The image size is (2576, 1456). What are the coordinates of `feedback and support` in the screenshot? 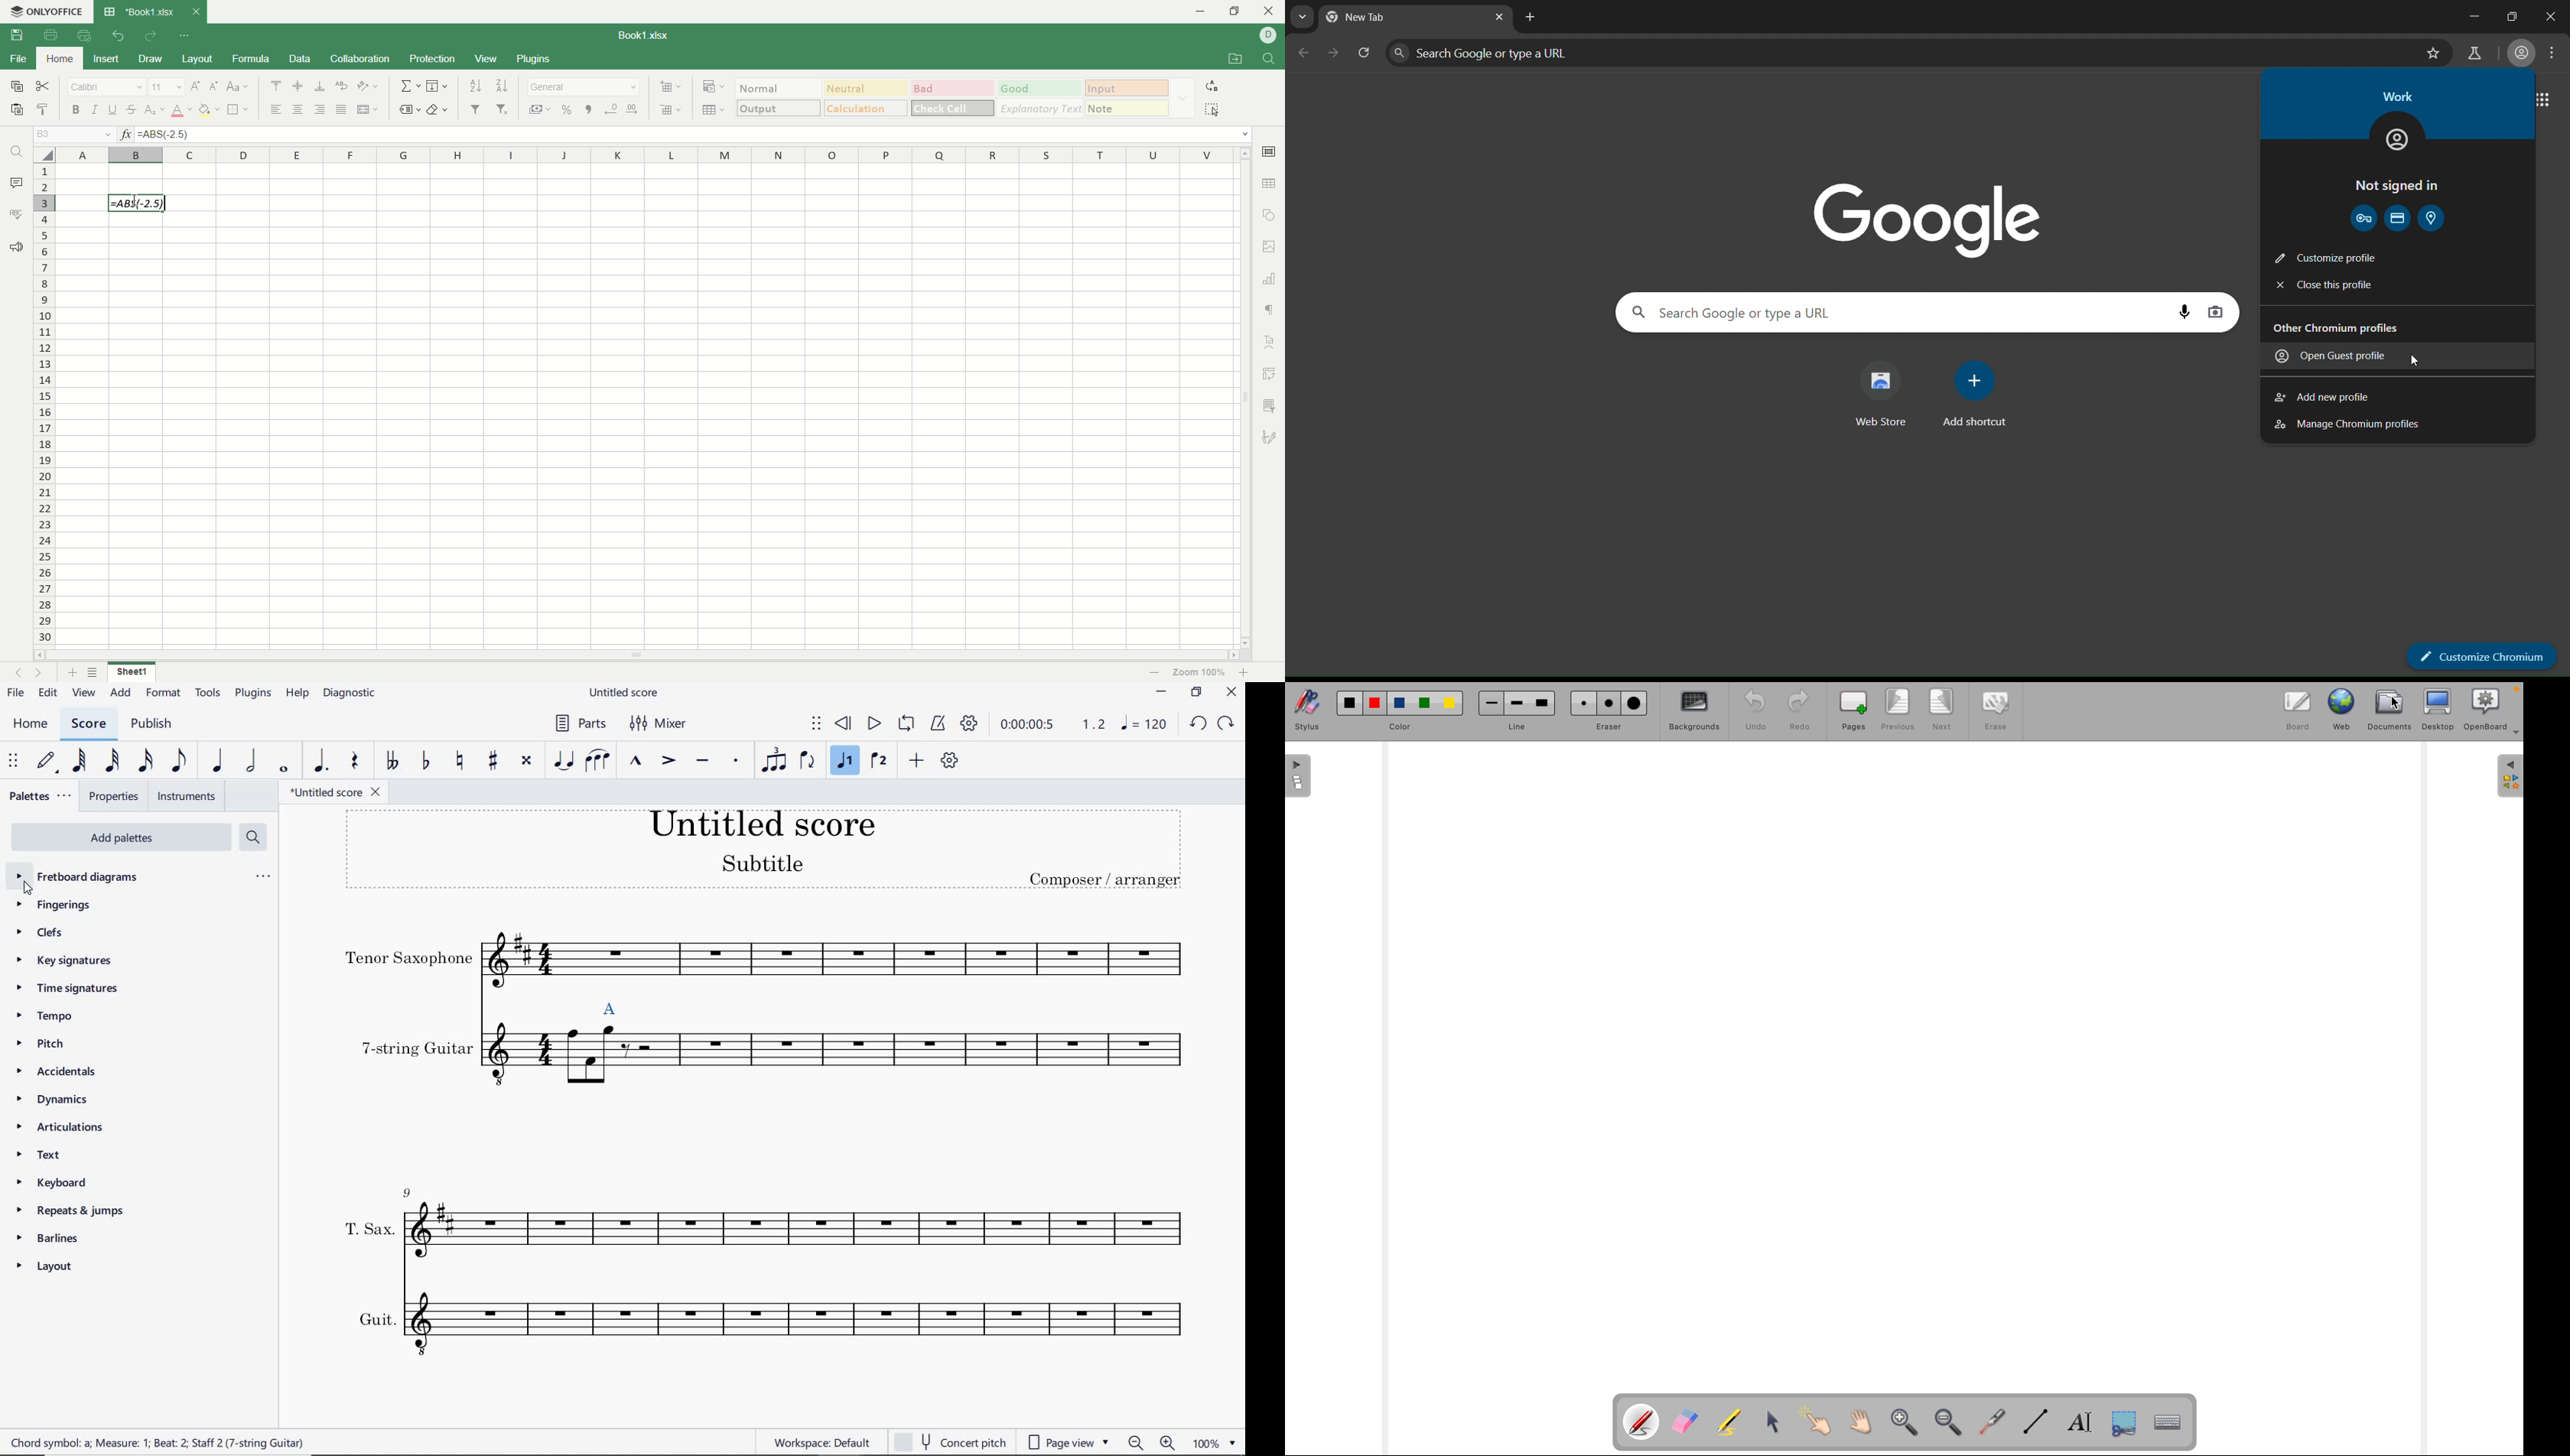 It's located at (15, 248).